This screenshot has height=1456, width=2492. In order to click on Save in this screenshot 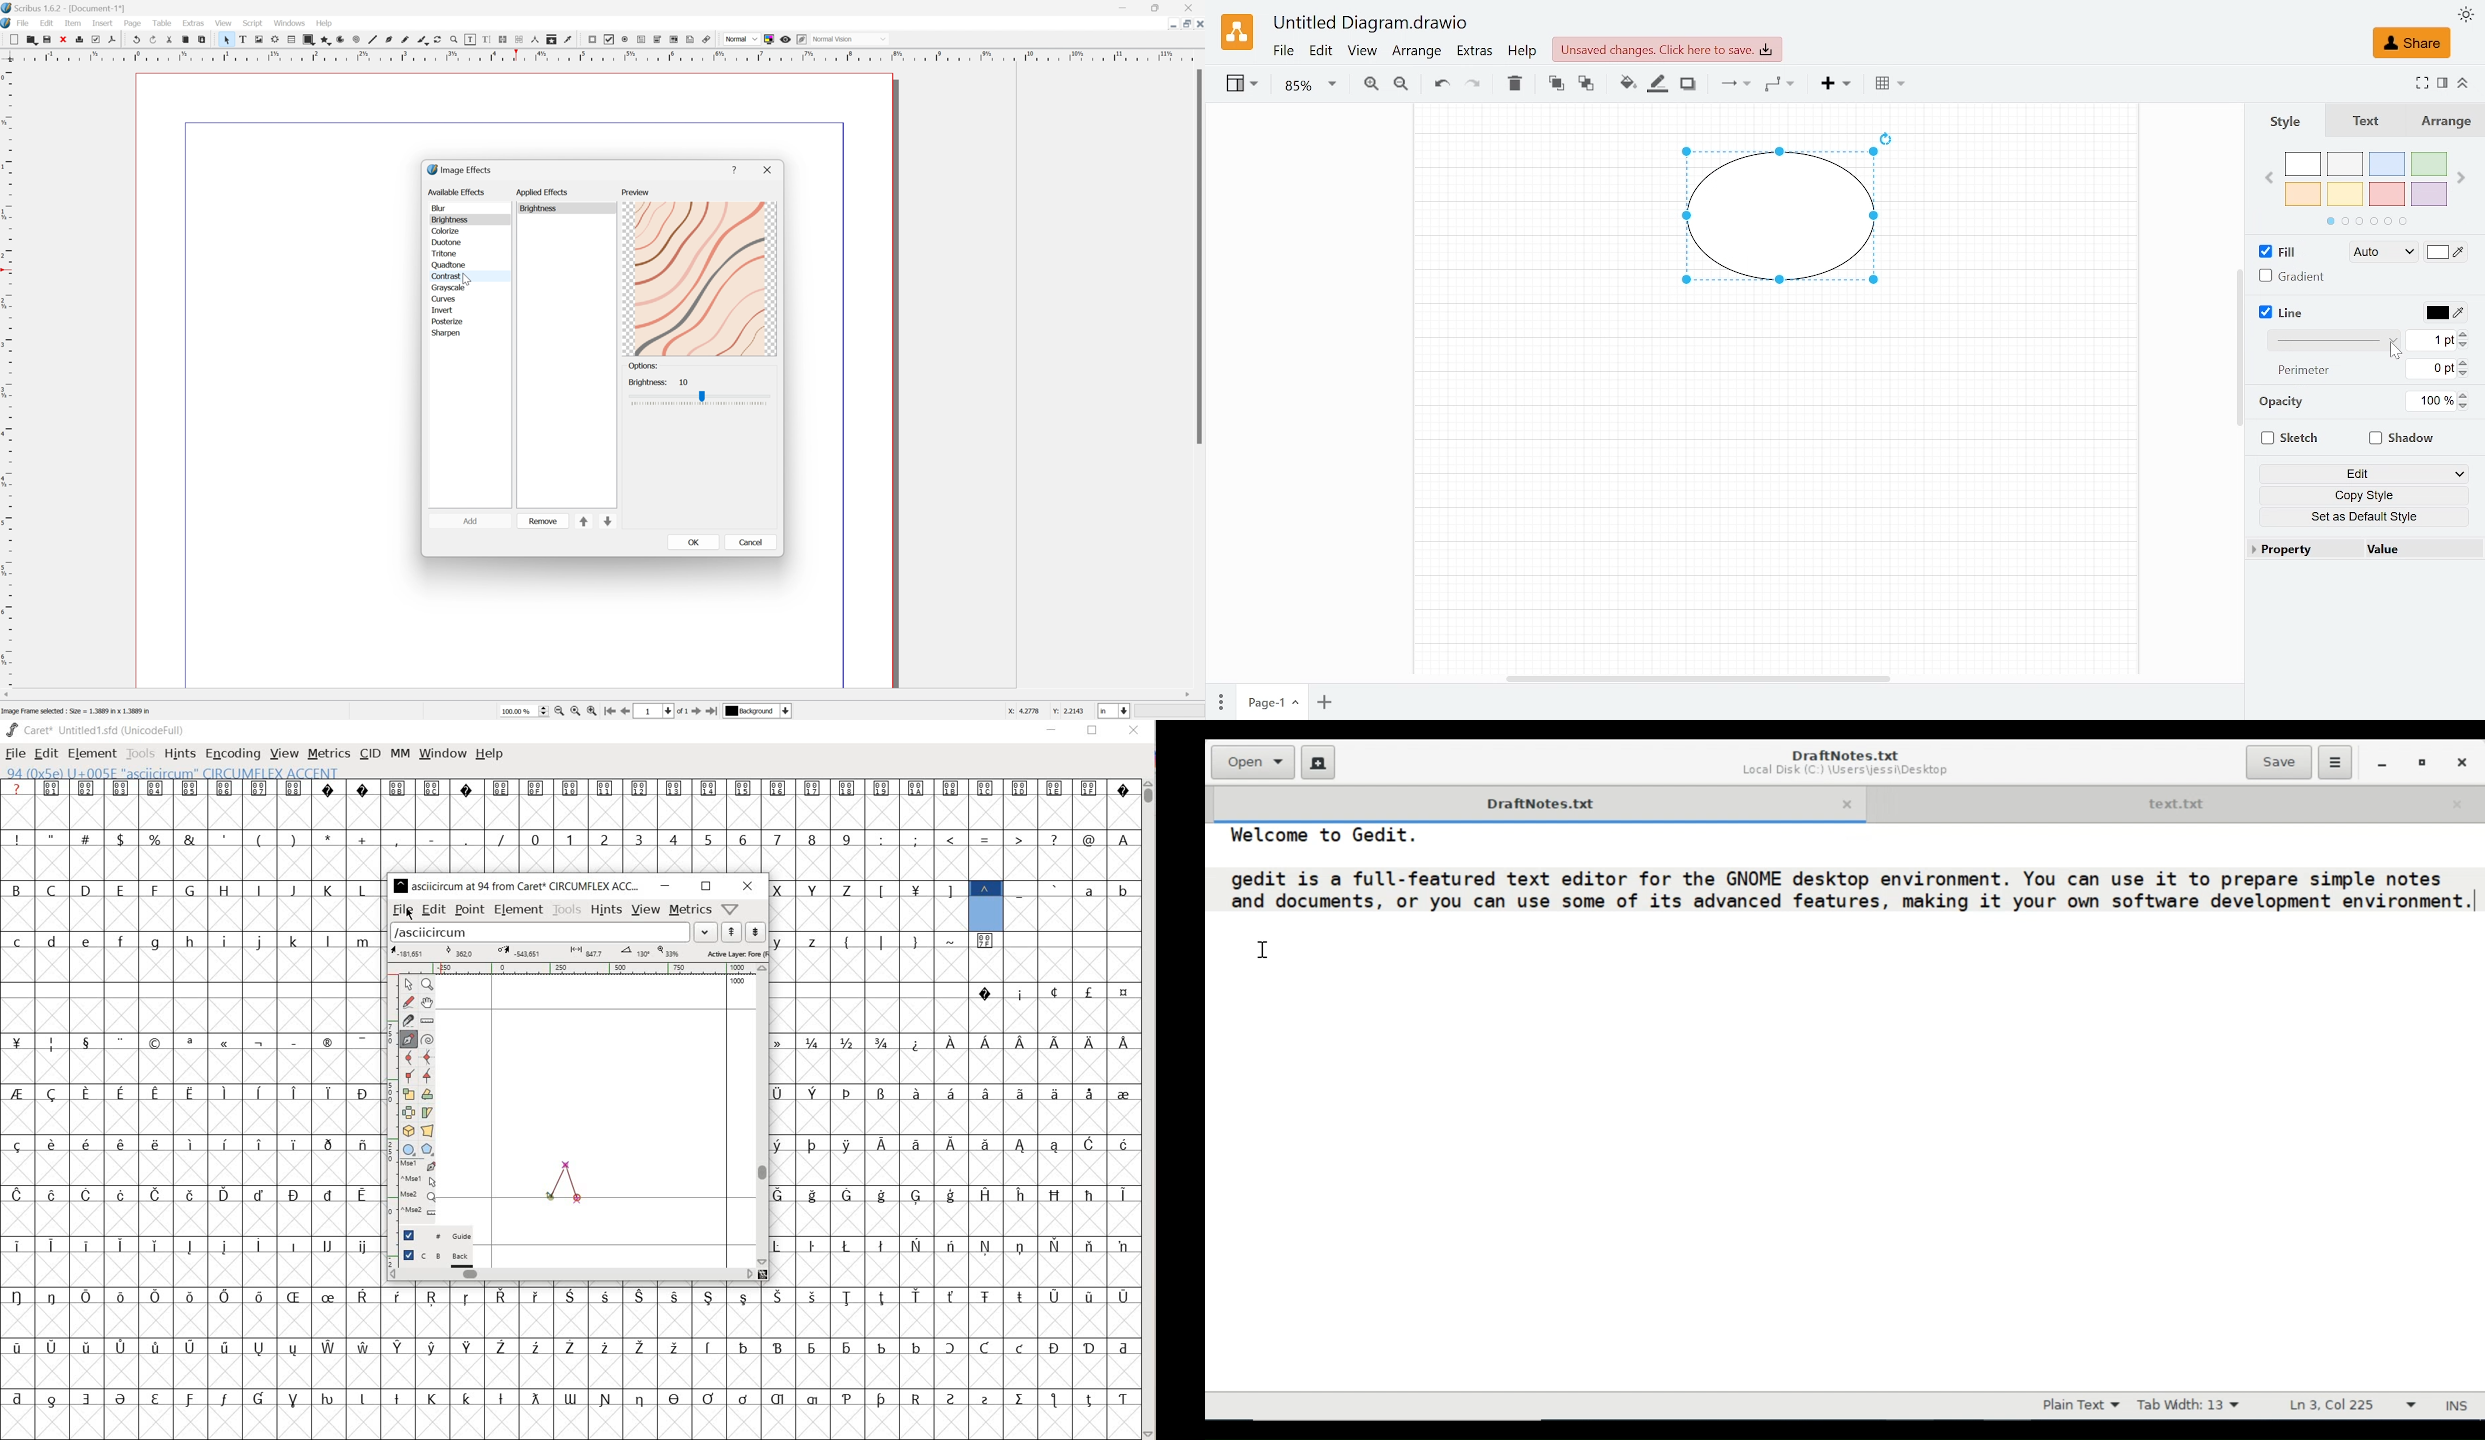, I will do `click(48, 39)`.